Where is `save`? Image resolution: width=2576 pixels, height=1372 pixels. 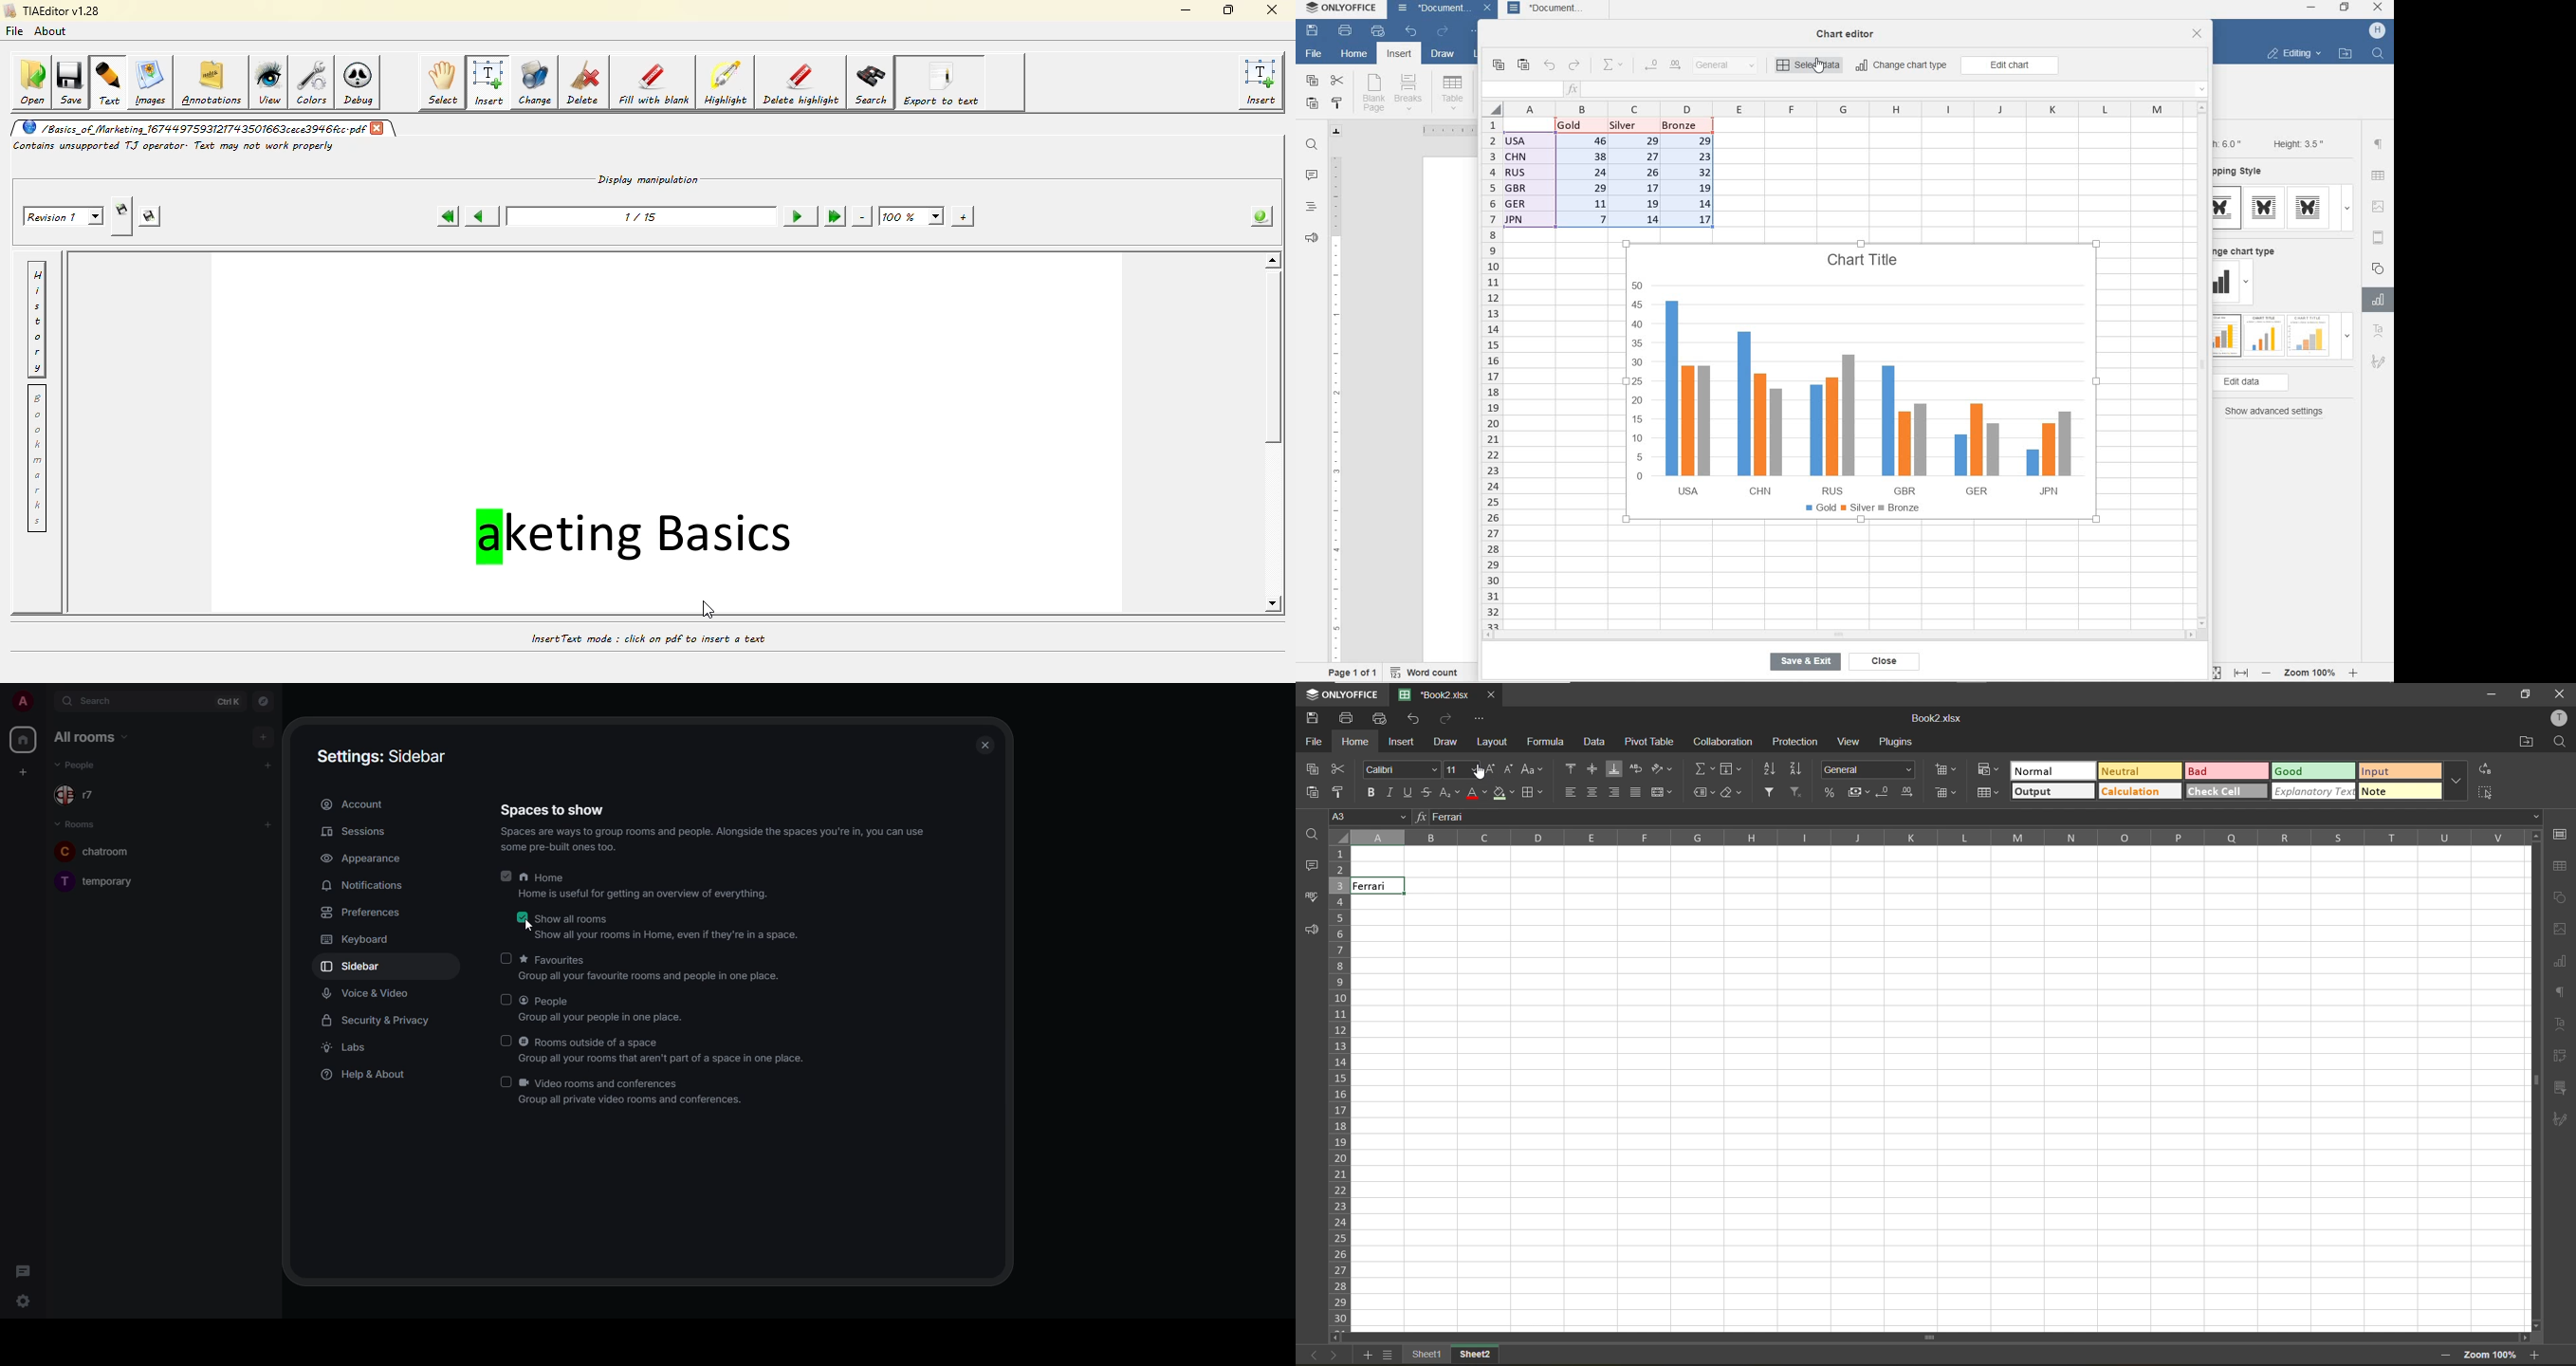
save is located at coordinates (1313, 31).